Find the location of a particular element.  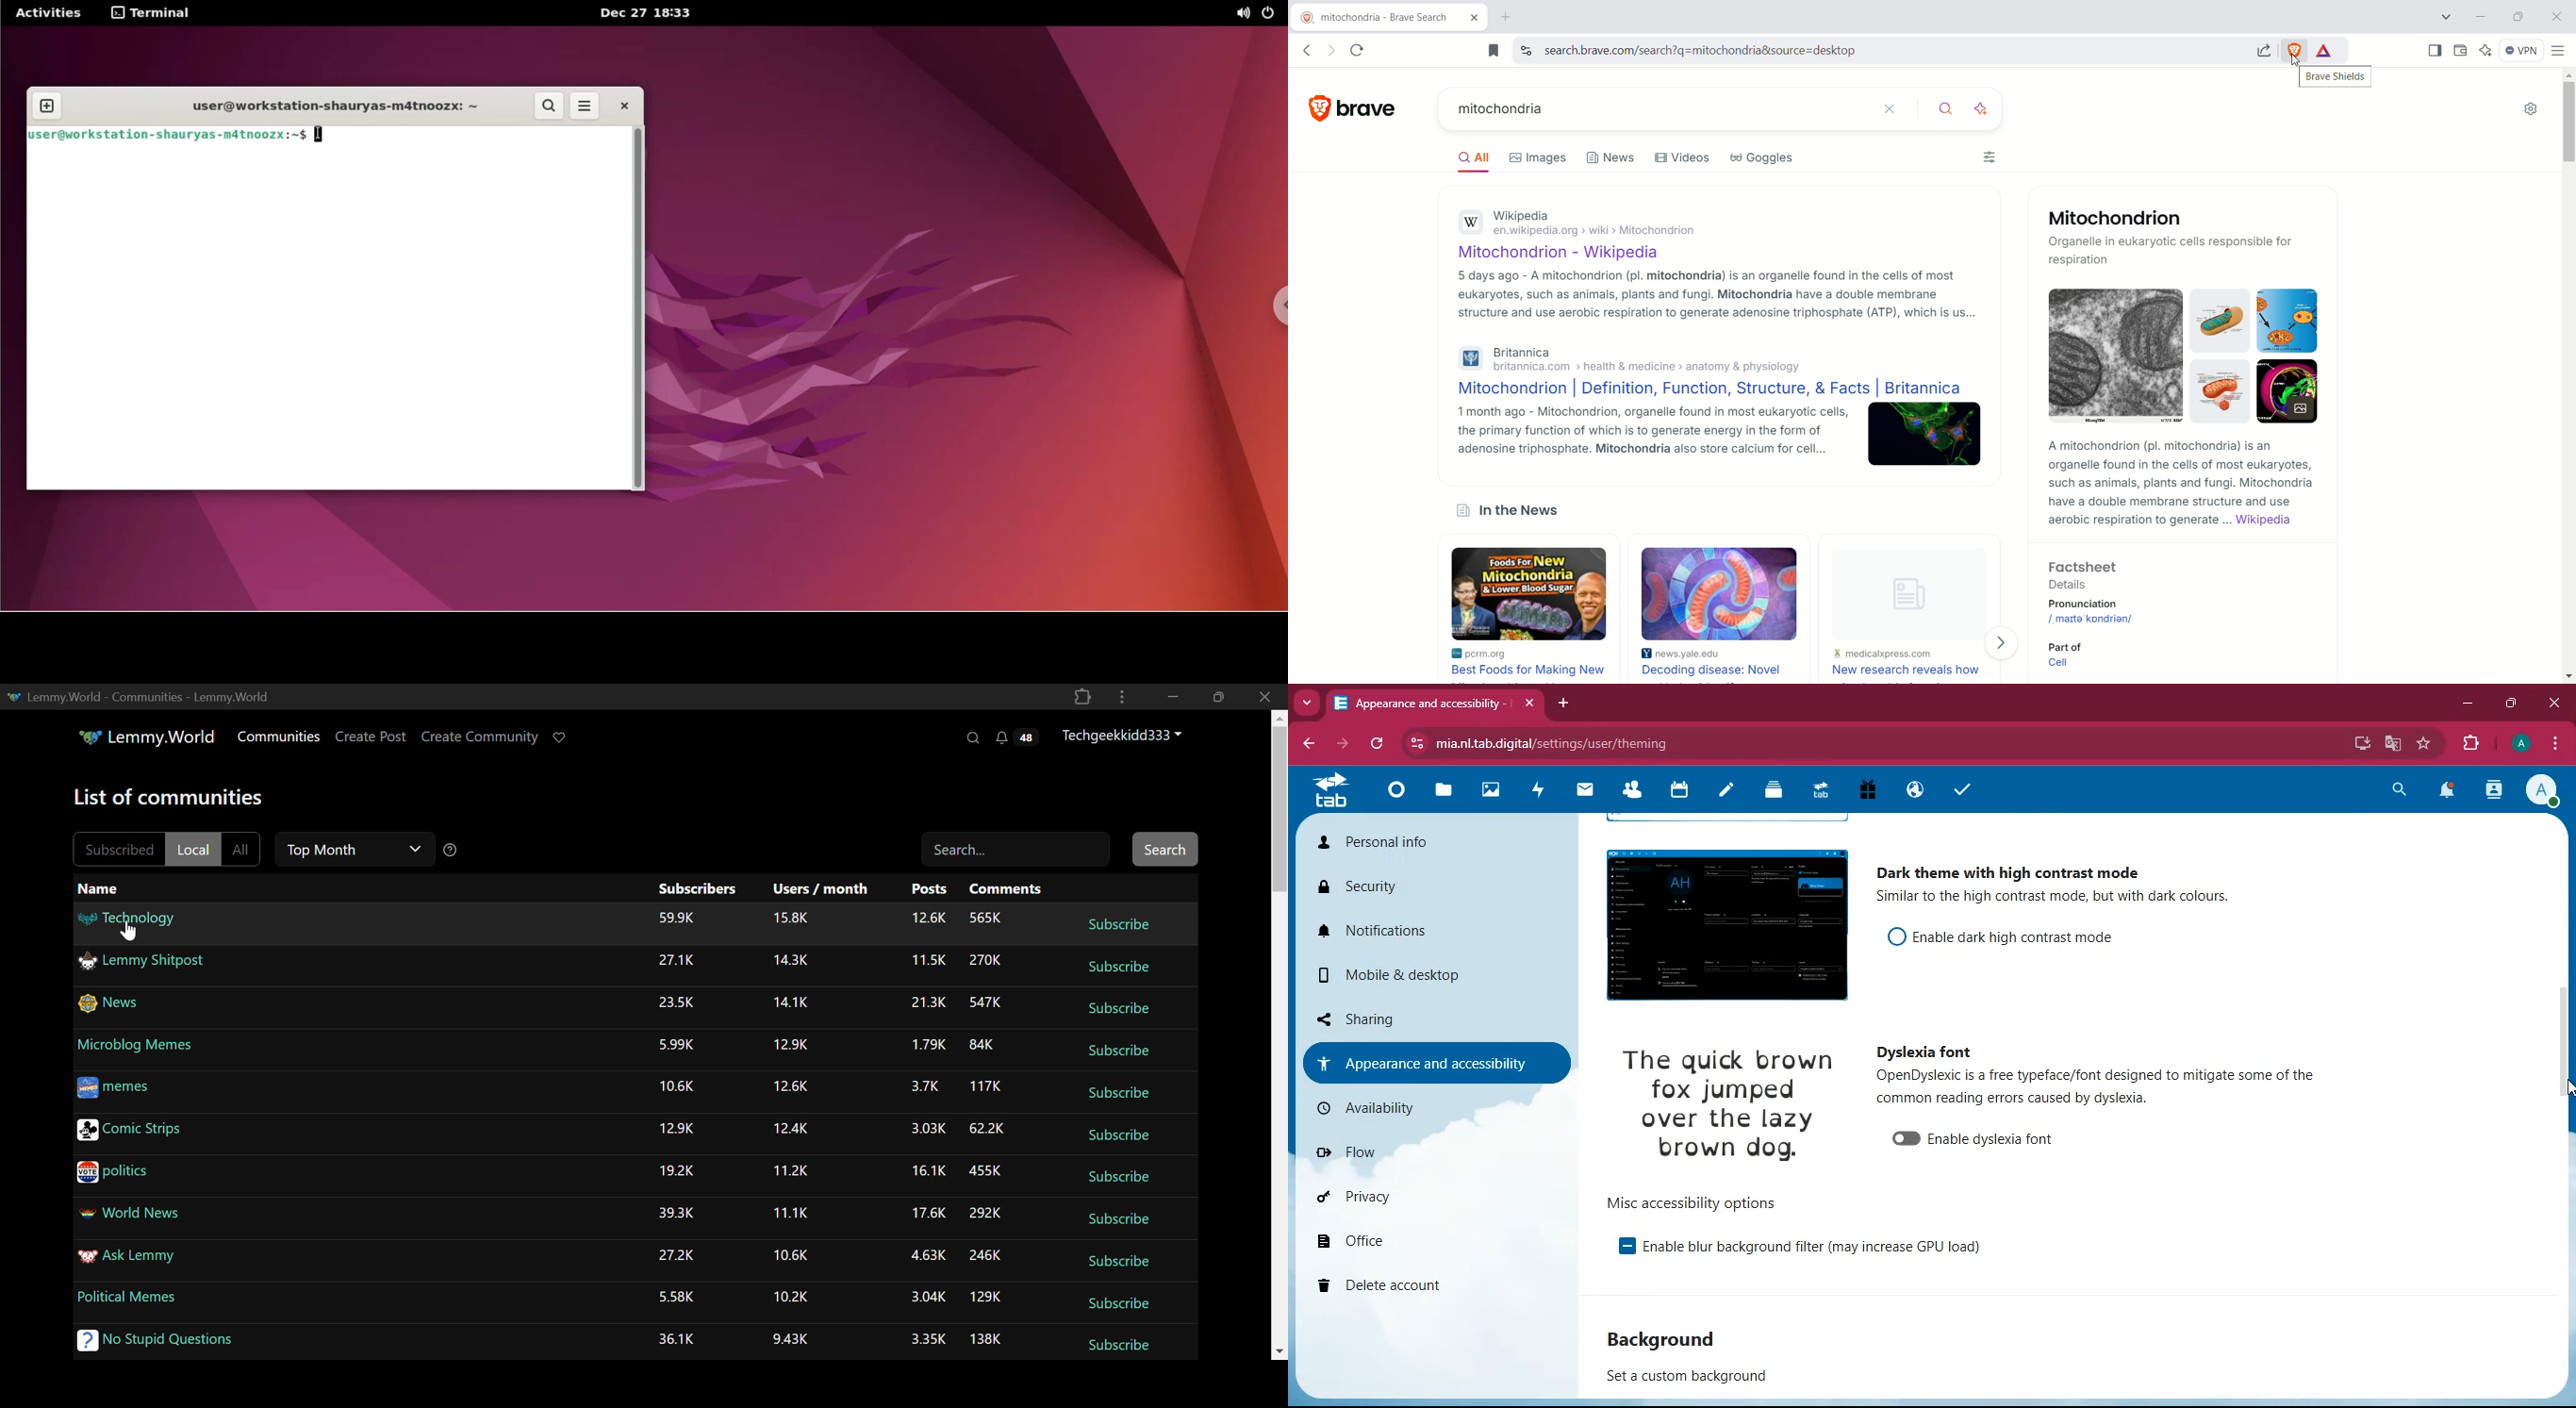

delete account is located at coordinates (1417, 1284).